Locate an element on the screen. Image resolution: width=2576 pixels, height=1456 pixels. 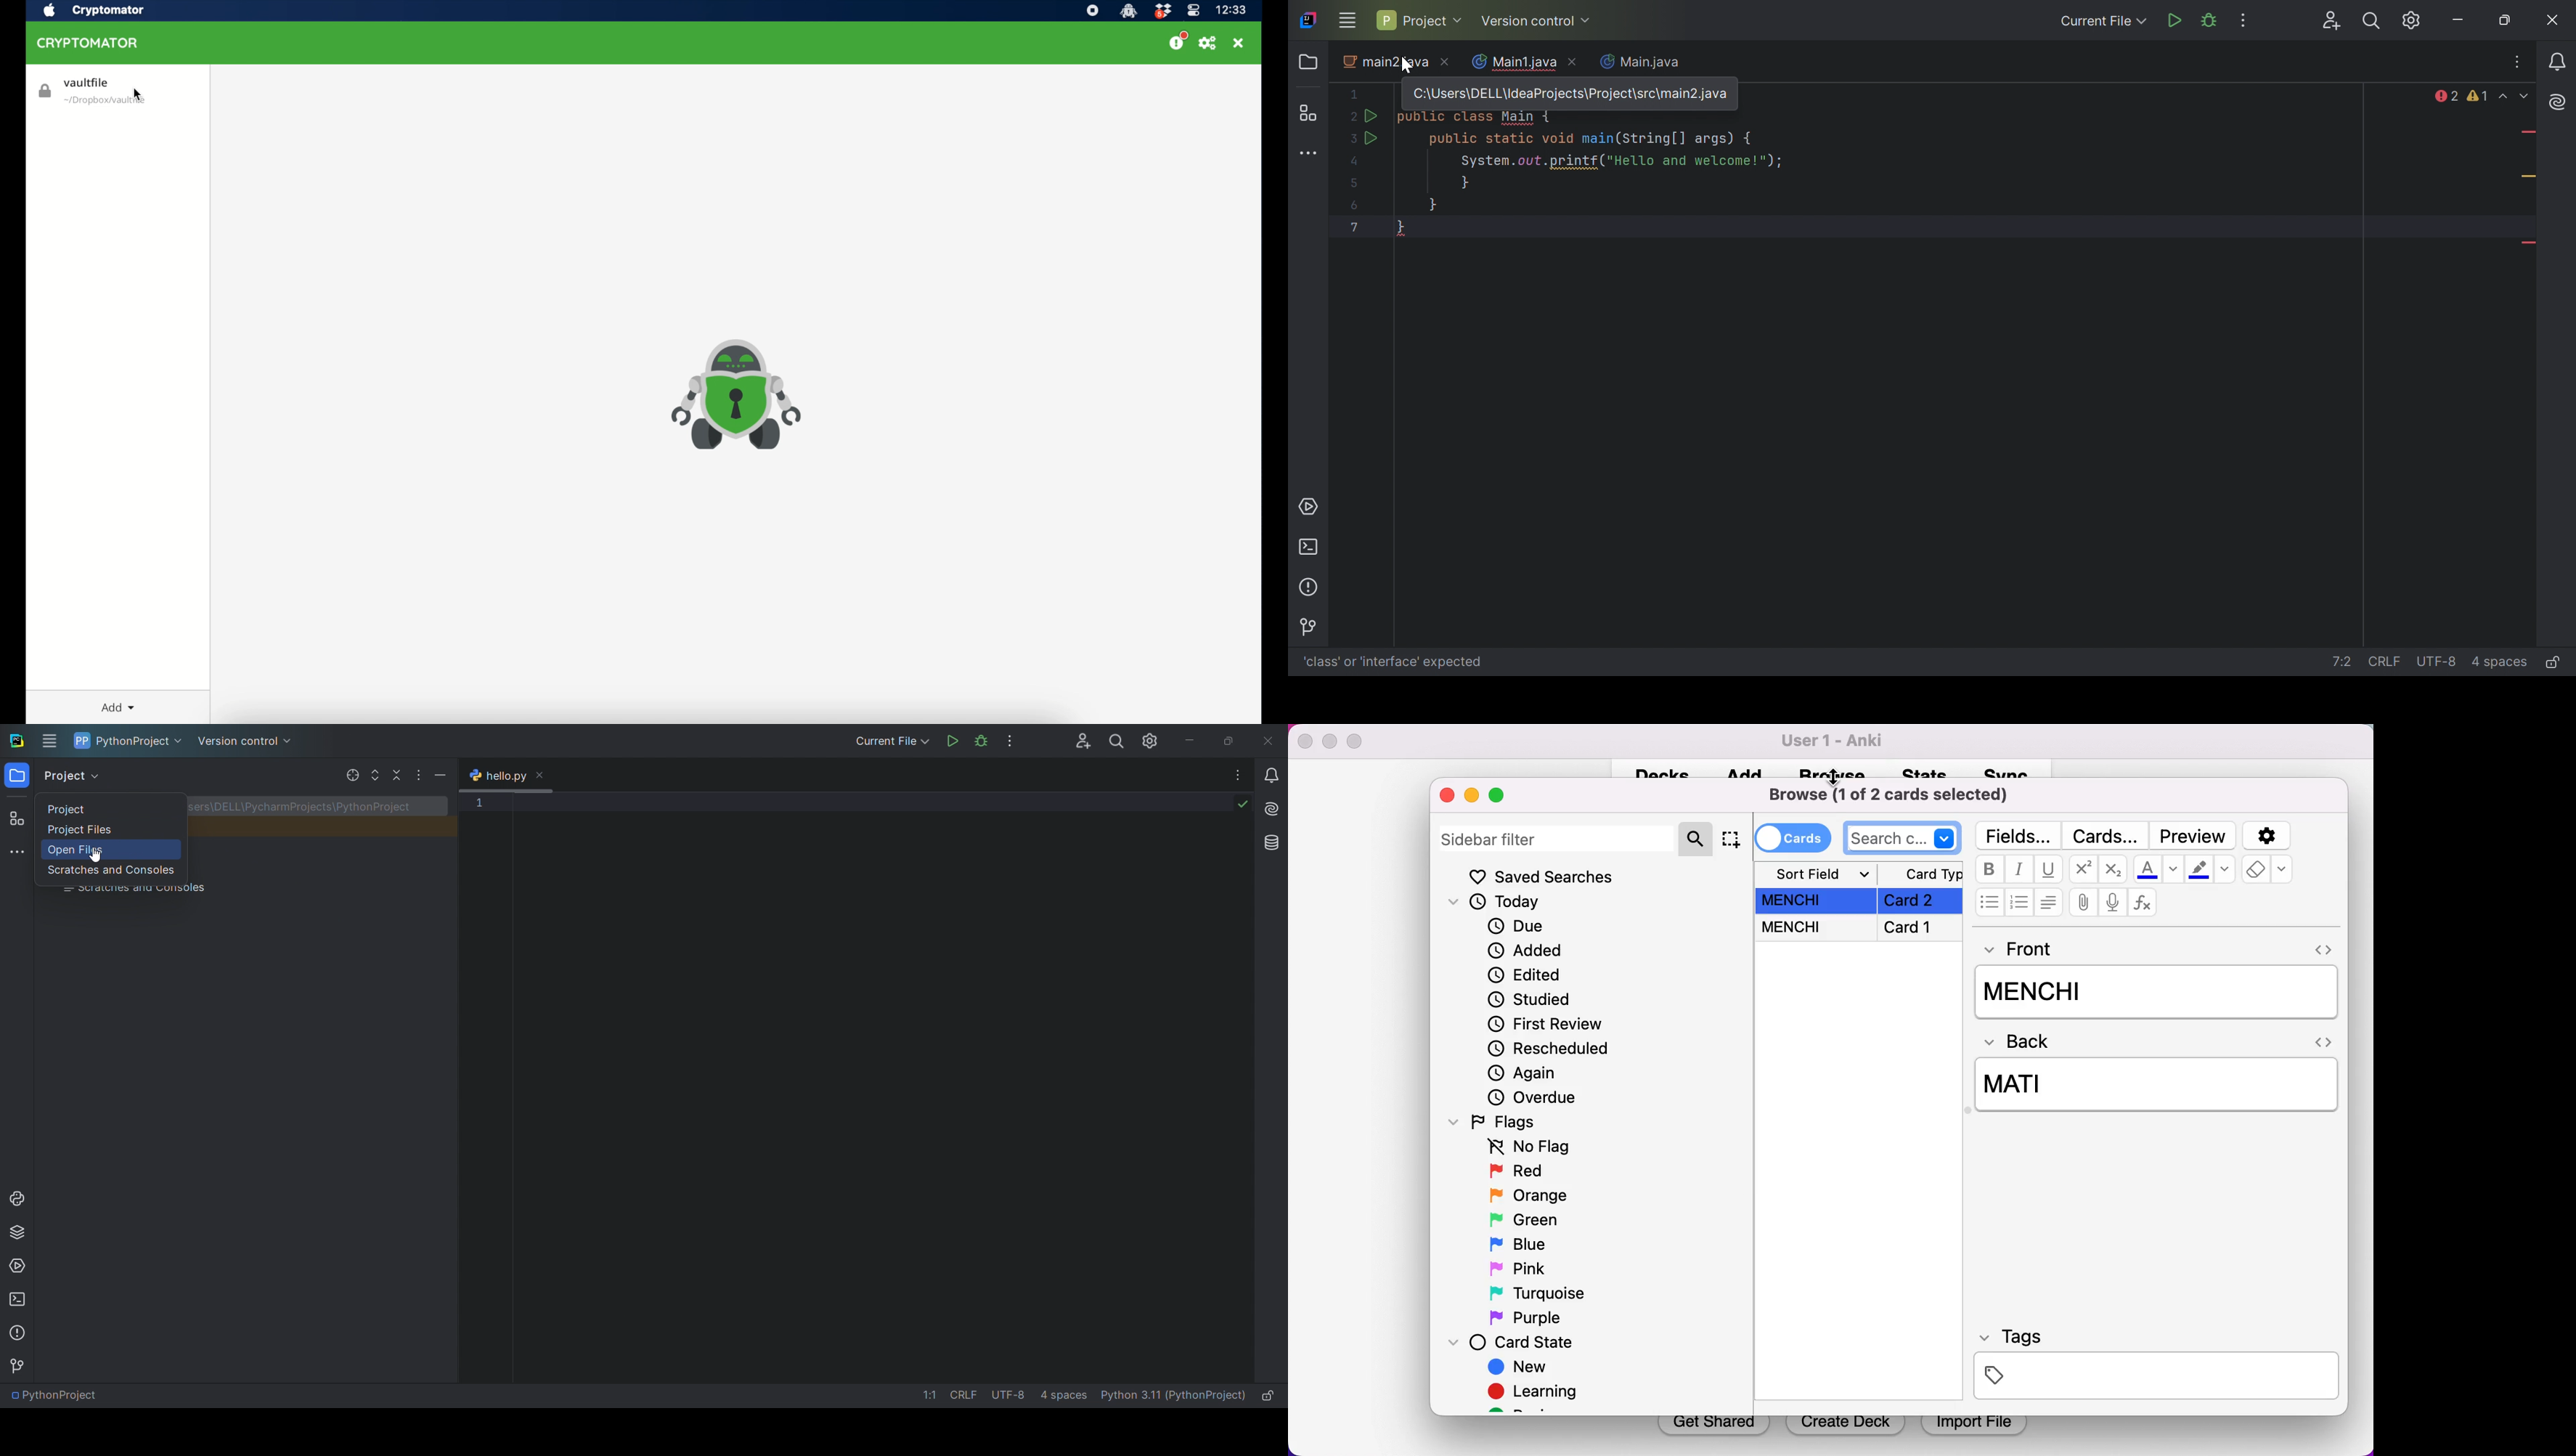
project name is located at coordinates (129, 741).